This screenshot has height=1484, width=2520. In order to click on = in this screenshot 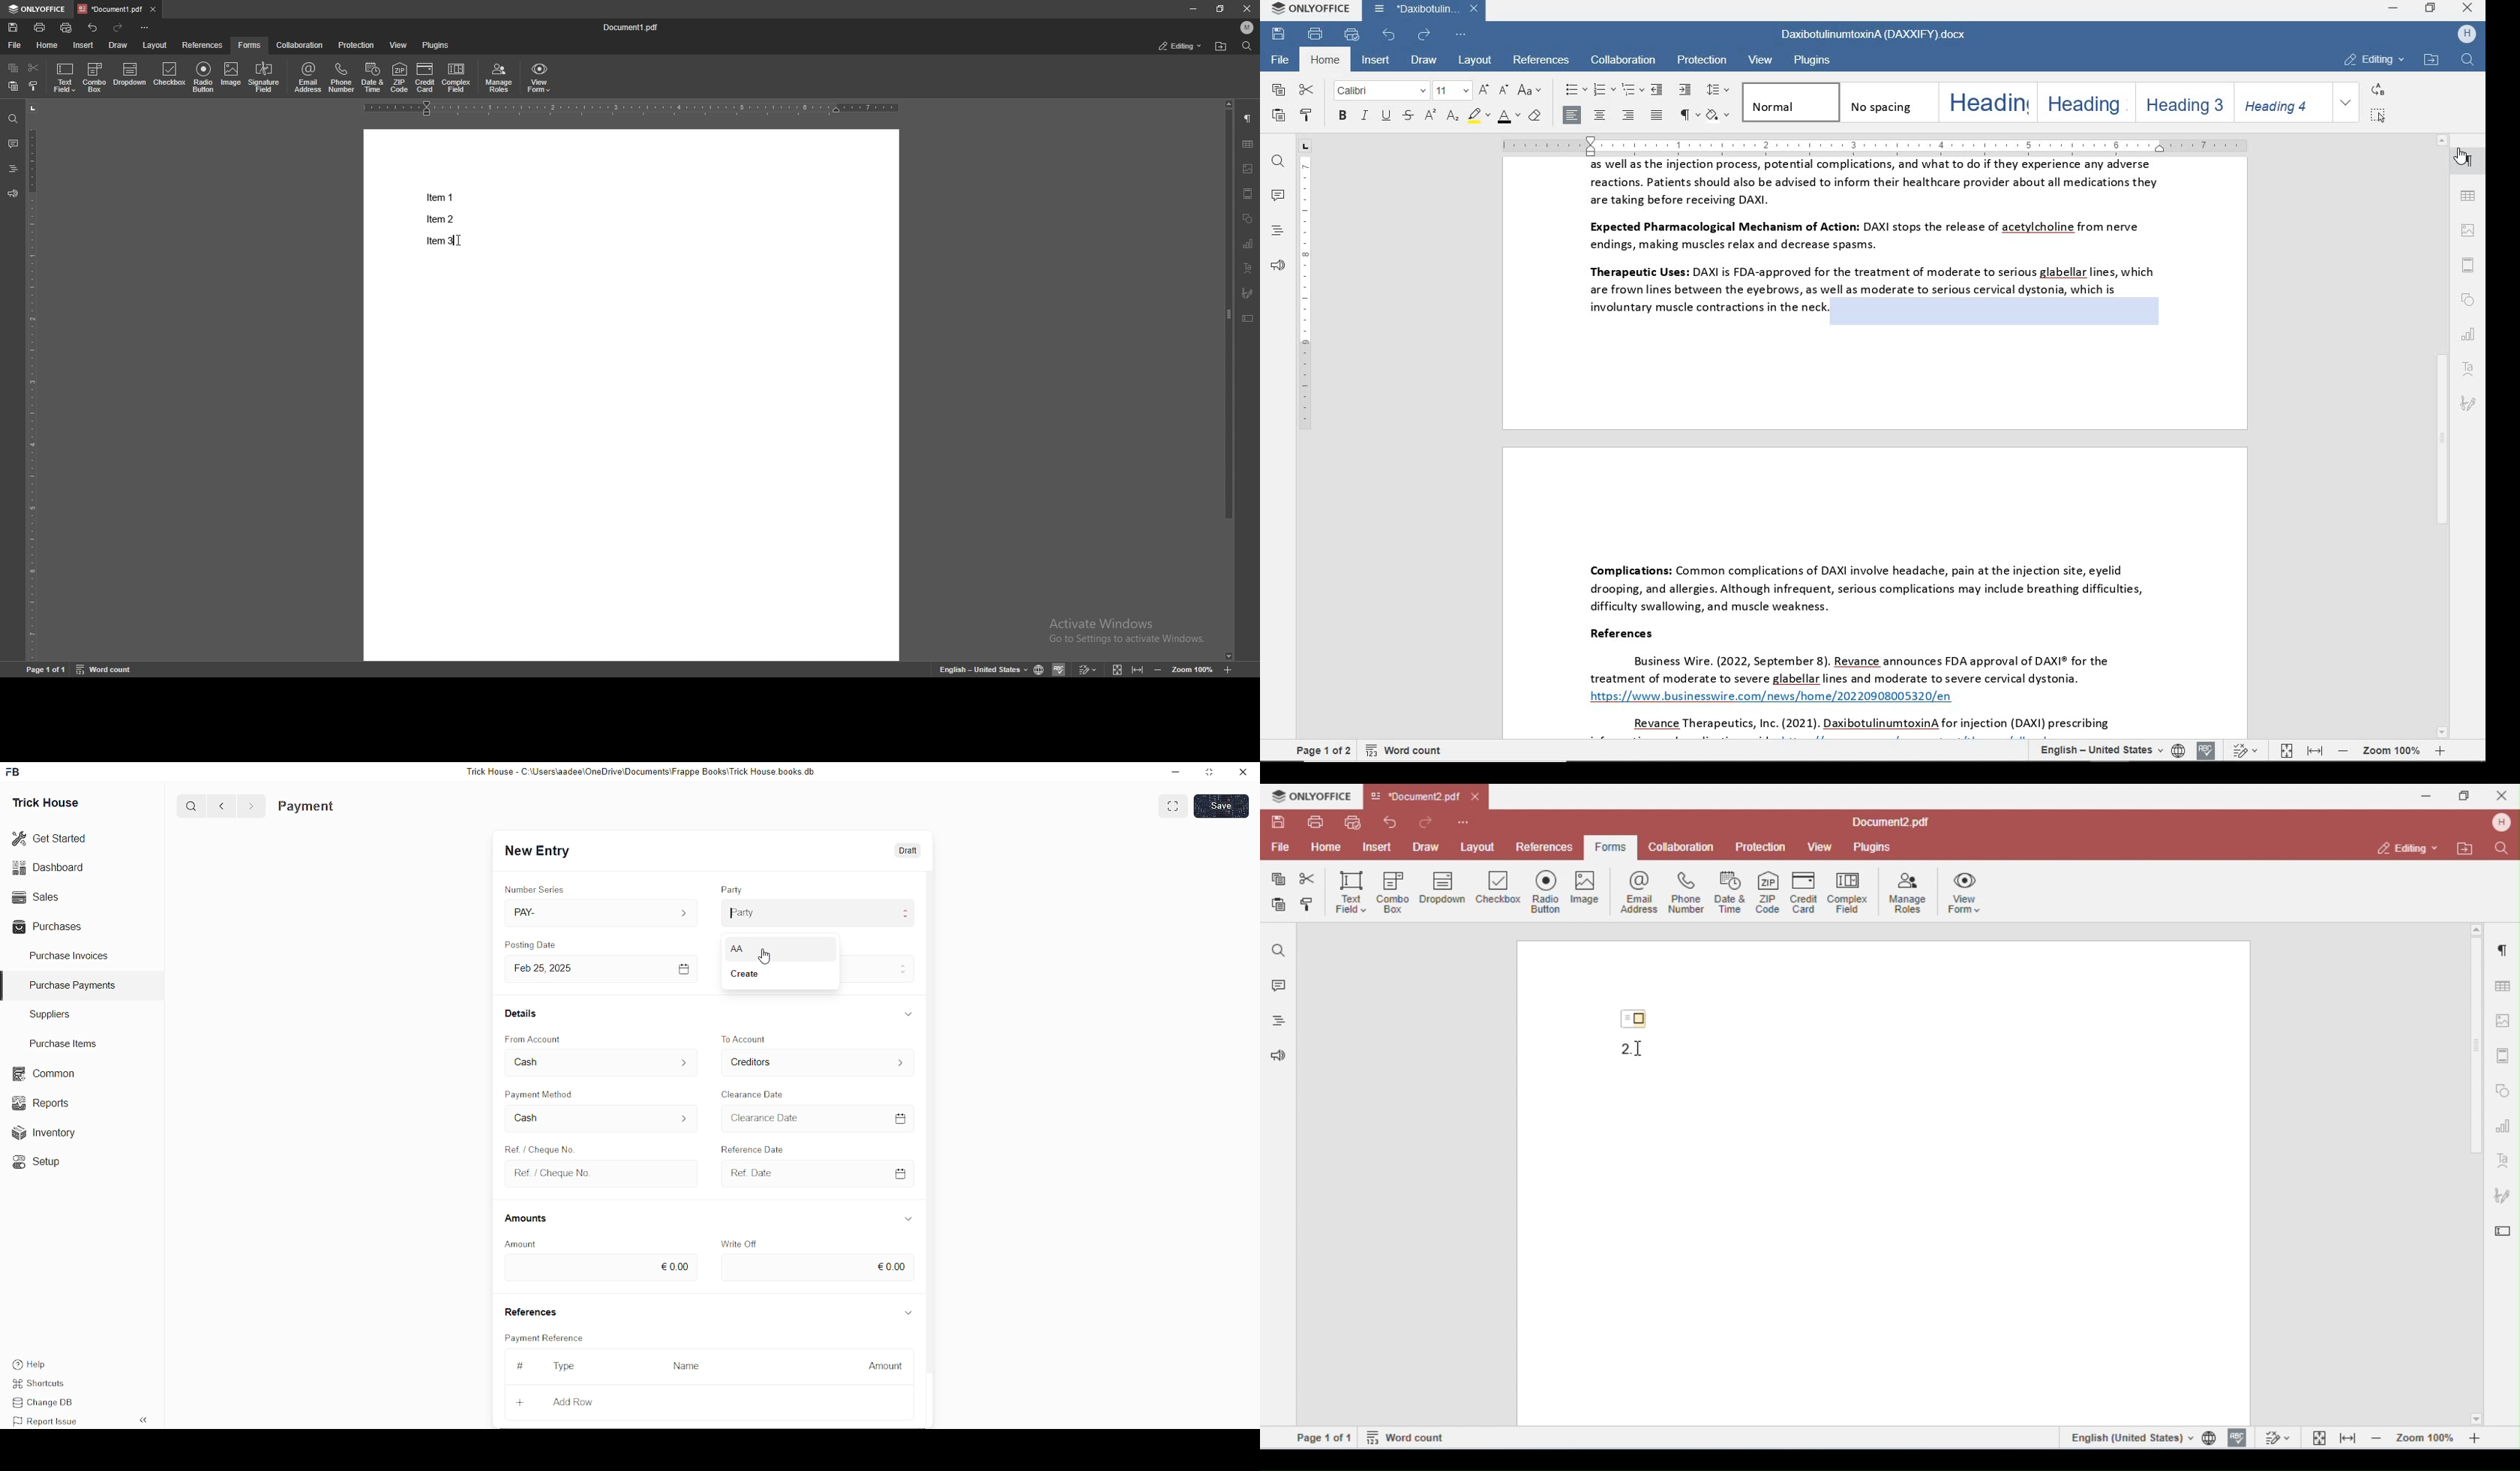, I will do `click(903, 1117)`.